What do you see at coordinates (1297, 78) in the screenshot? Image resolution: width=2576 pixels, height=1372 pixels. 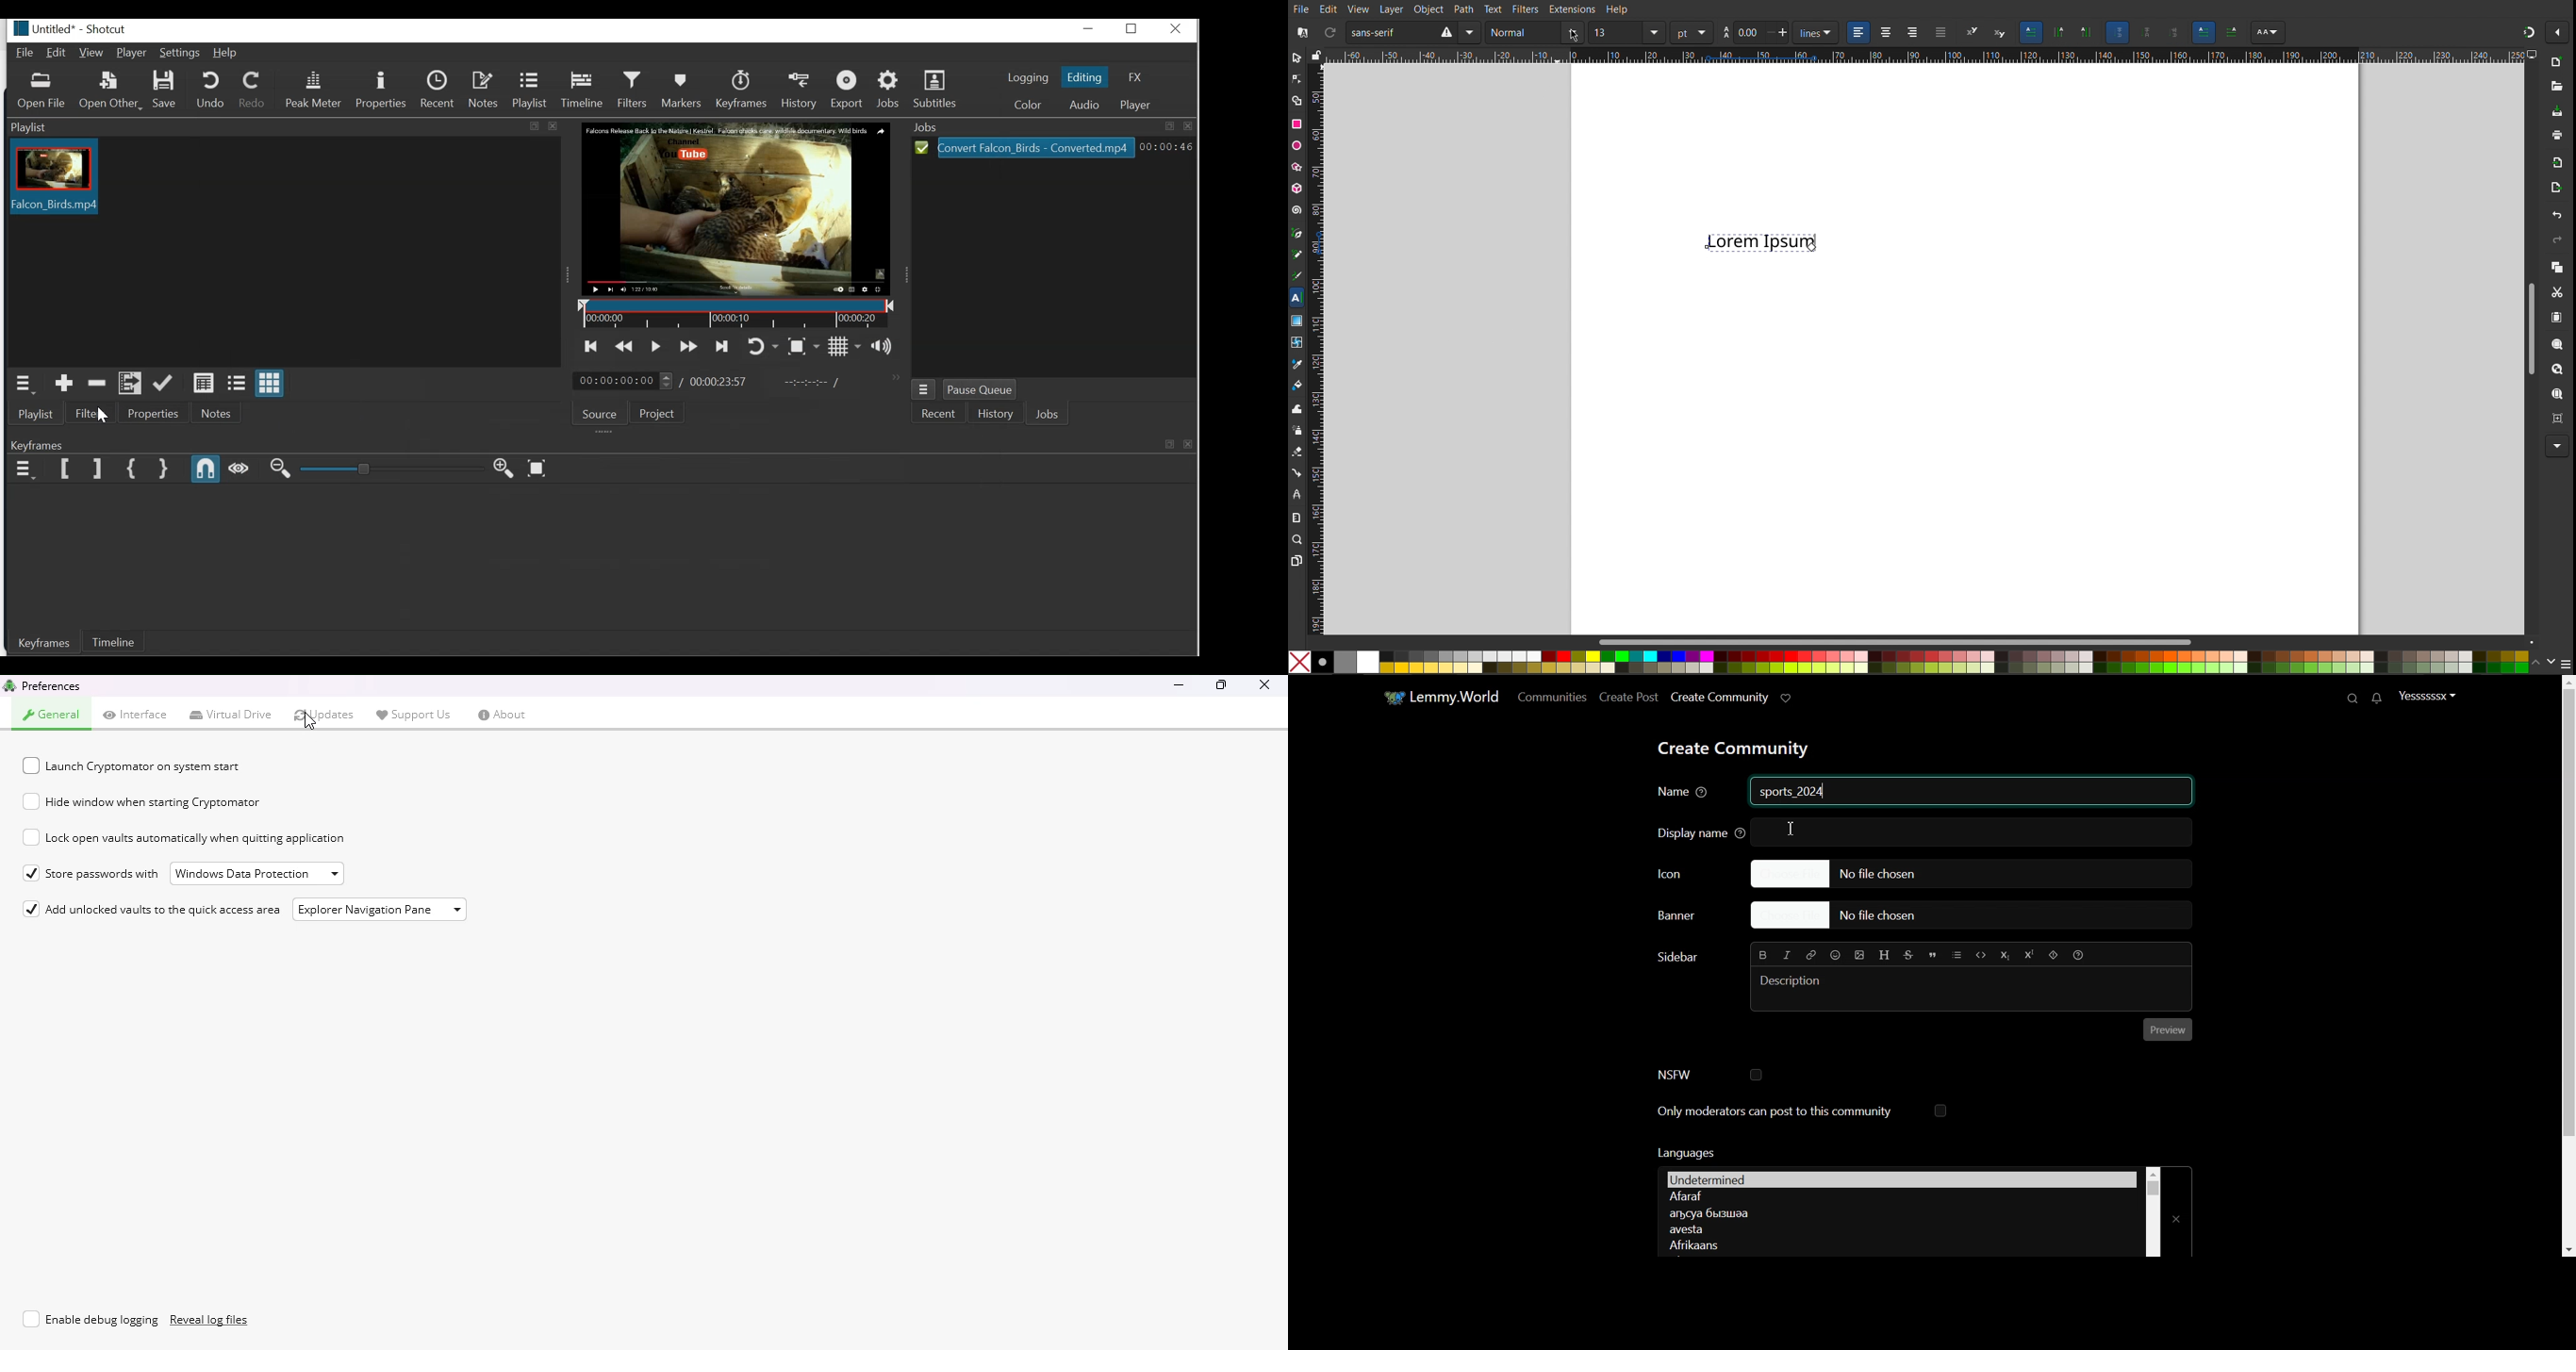 I see `Node Tools` at bounding box center [1297, 78].